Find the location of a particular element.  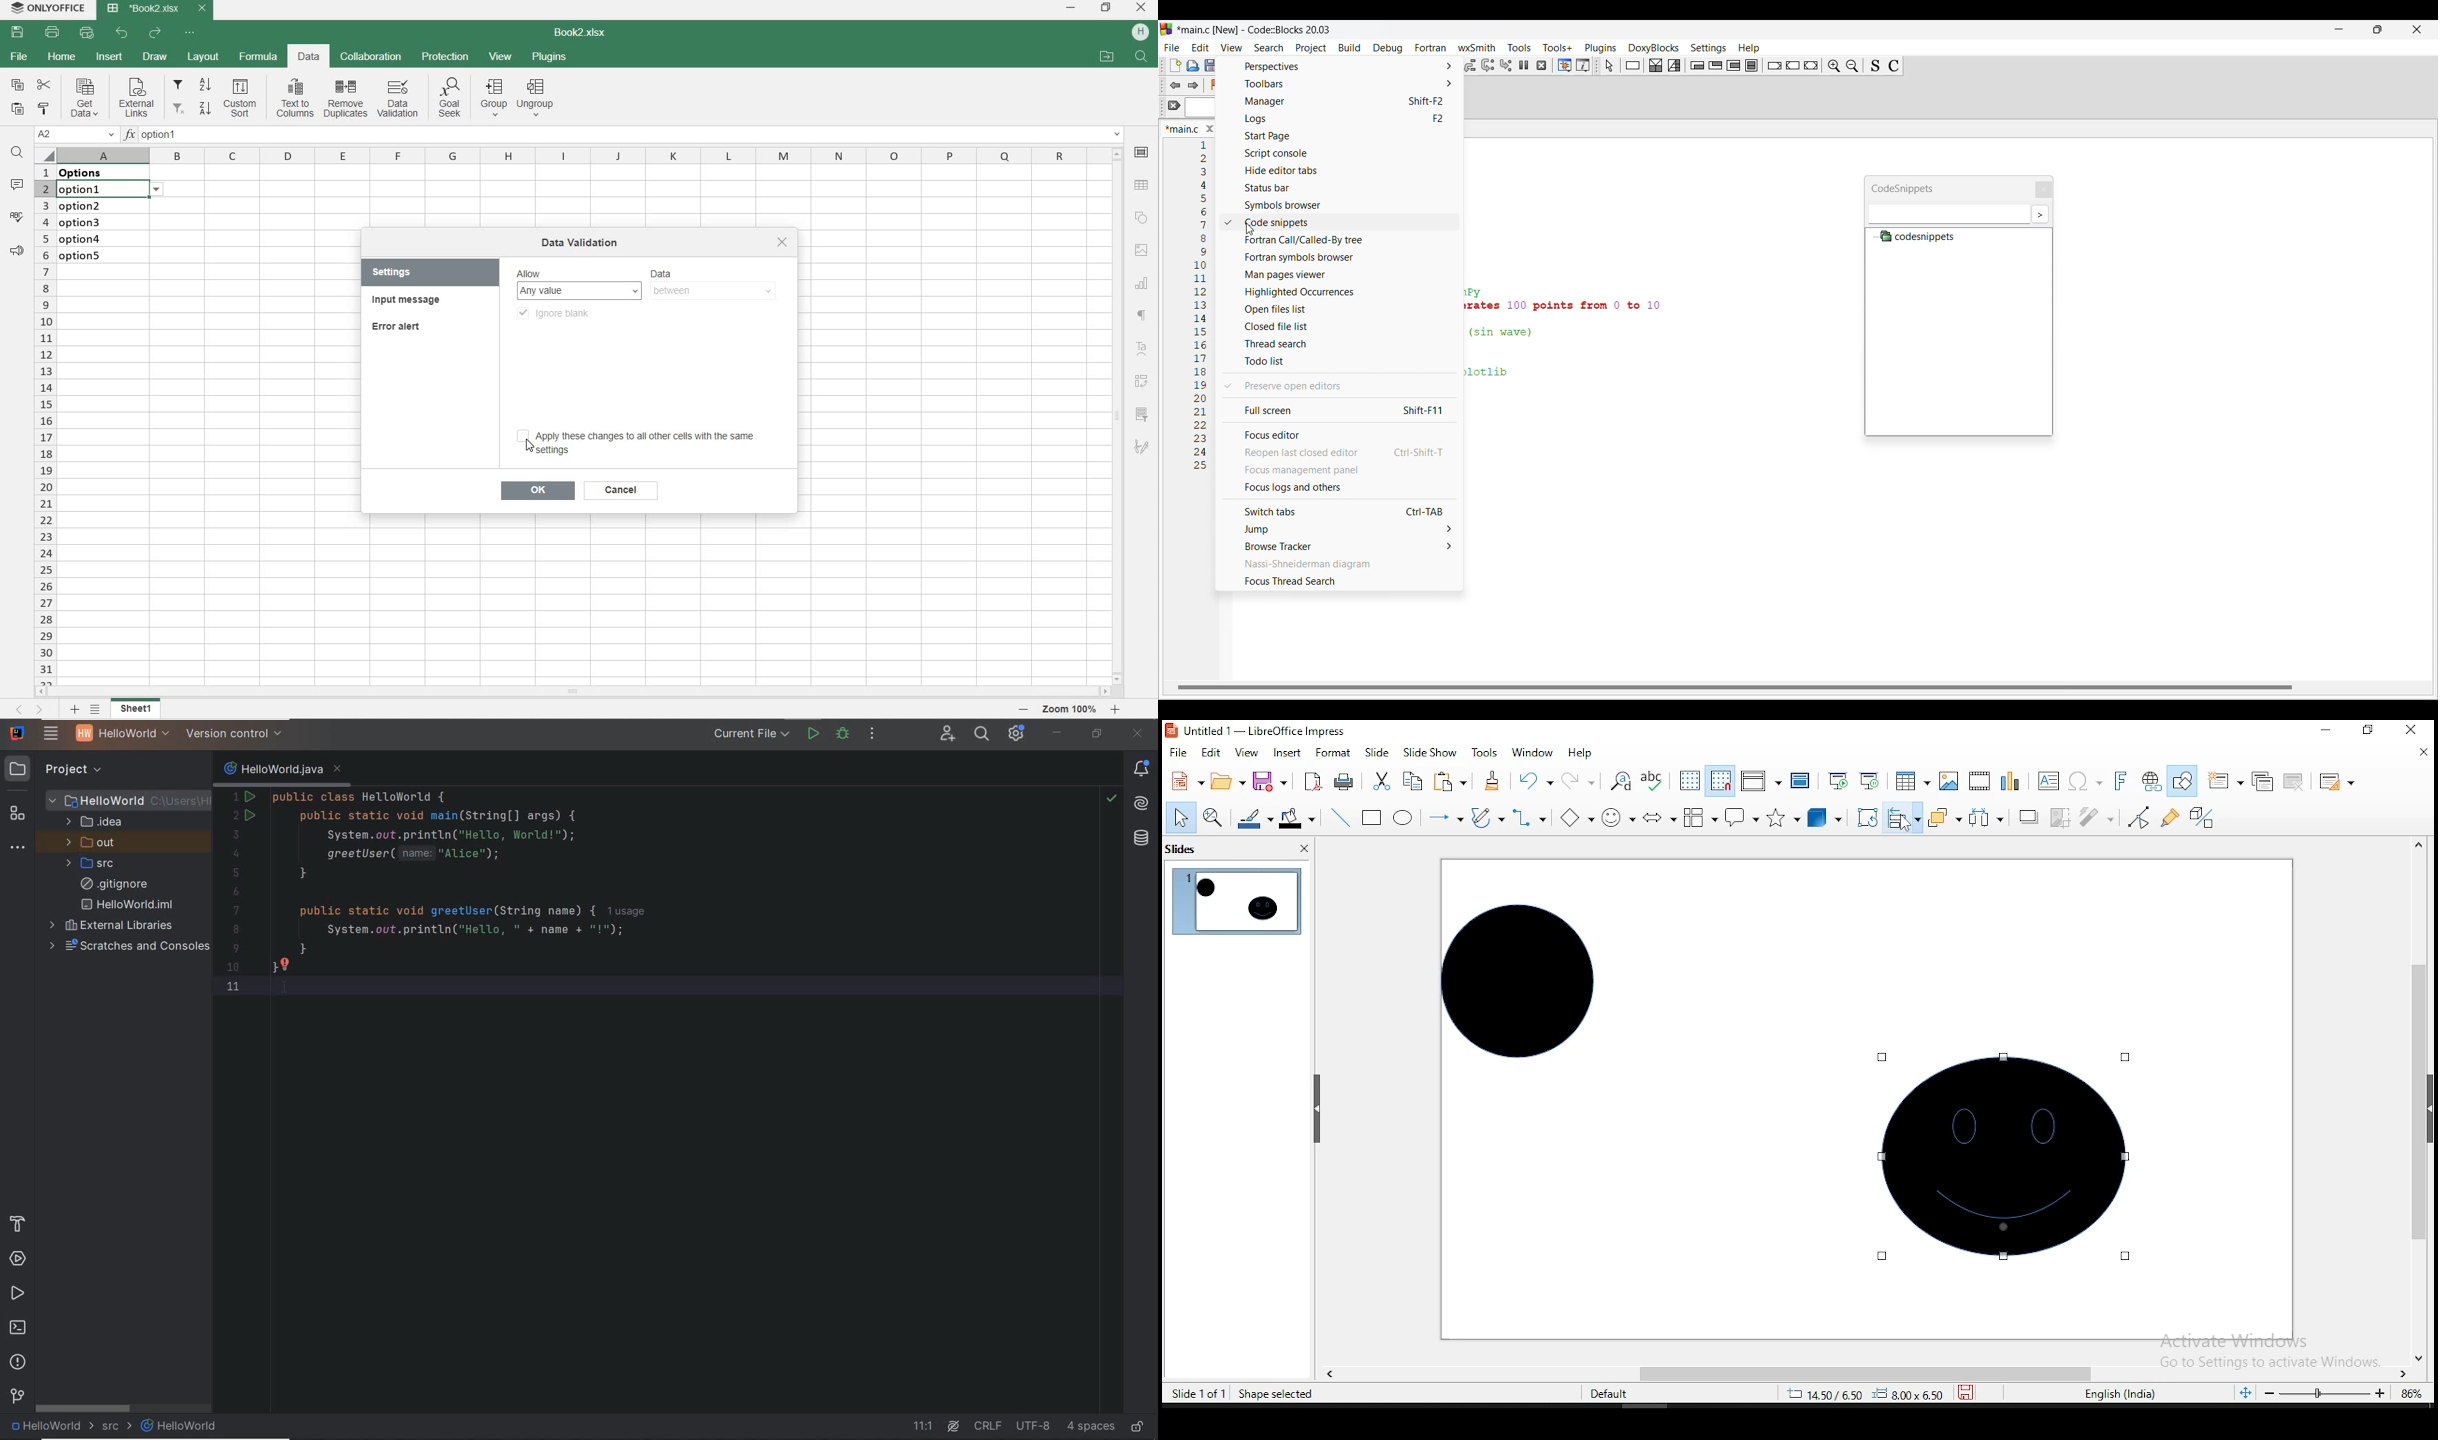

Jump options is located at coordinates (1340, 529).